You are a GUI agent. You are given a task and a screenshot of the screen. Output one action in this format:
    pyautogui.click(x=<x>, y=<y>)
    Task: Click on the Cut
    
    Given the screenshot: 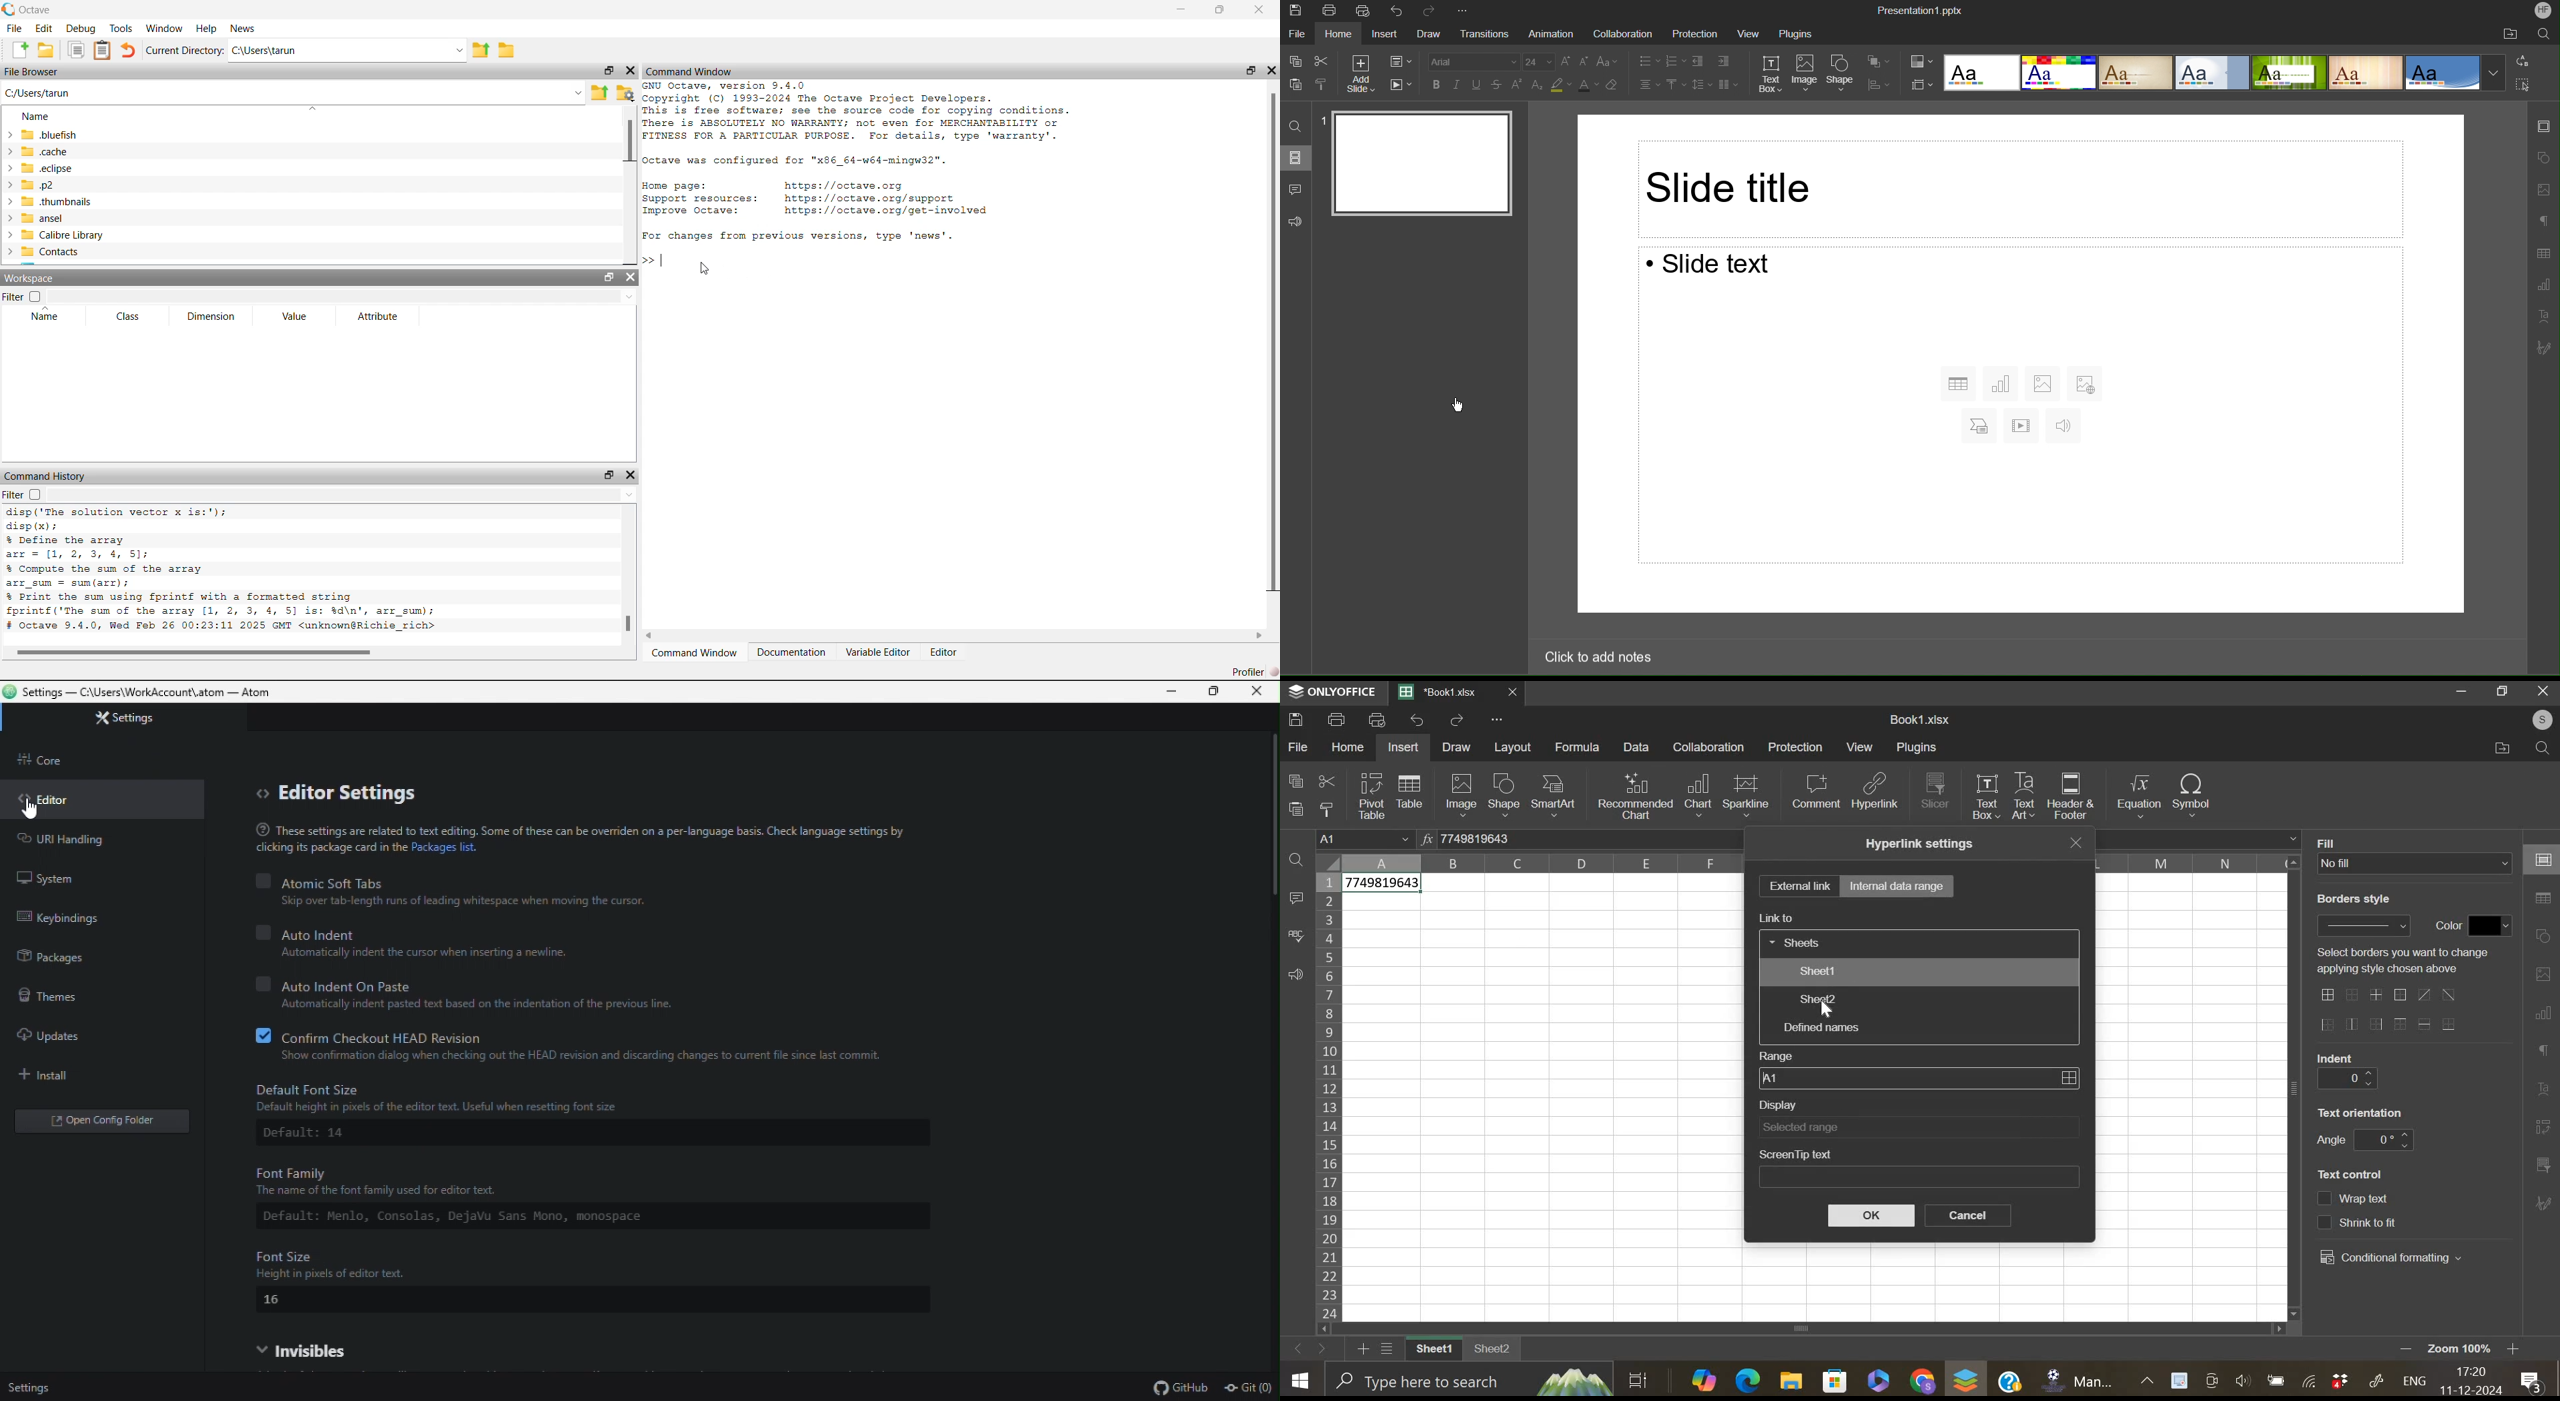 What is the action you would take?
    pyautogui.click(x=1323, y=60)
    